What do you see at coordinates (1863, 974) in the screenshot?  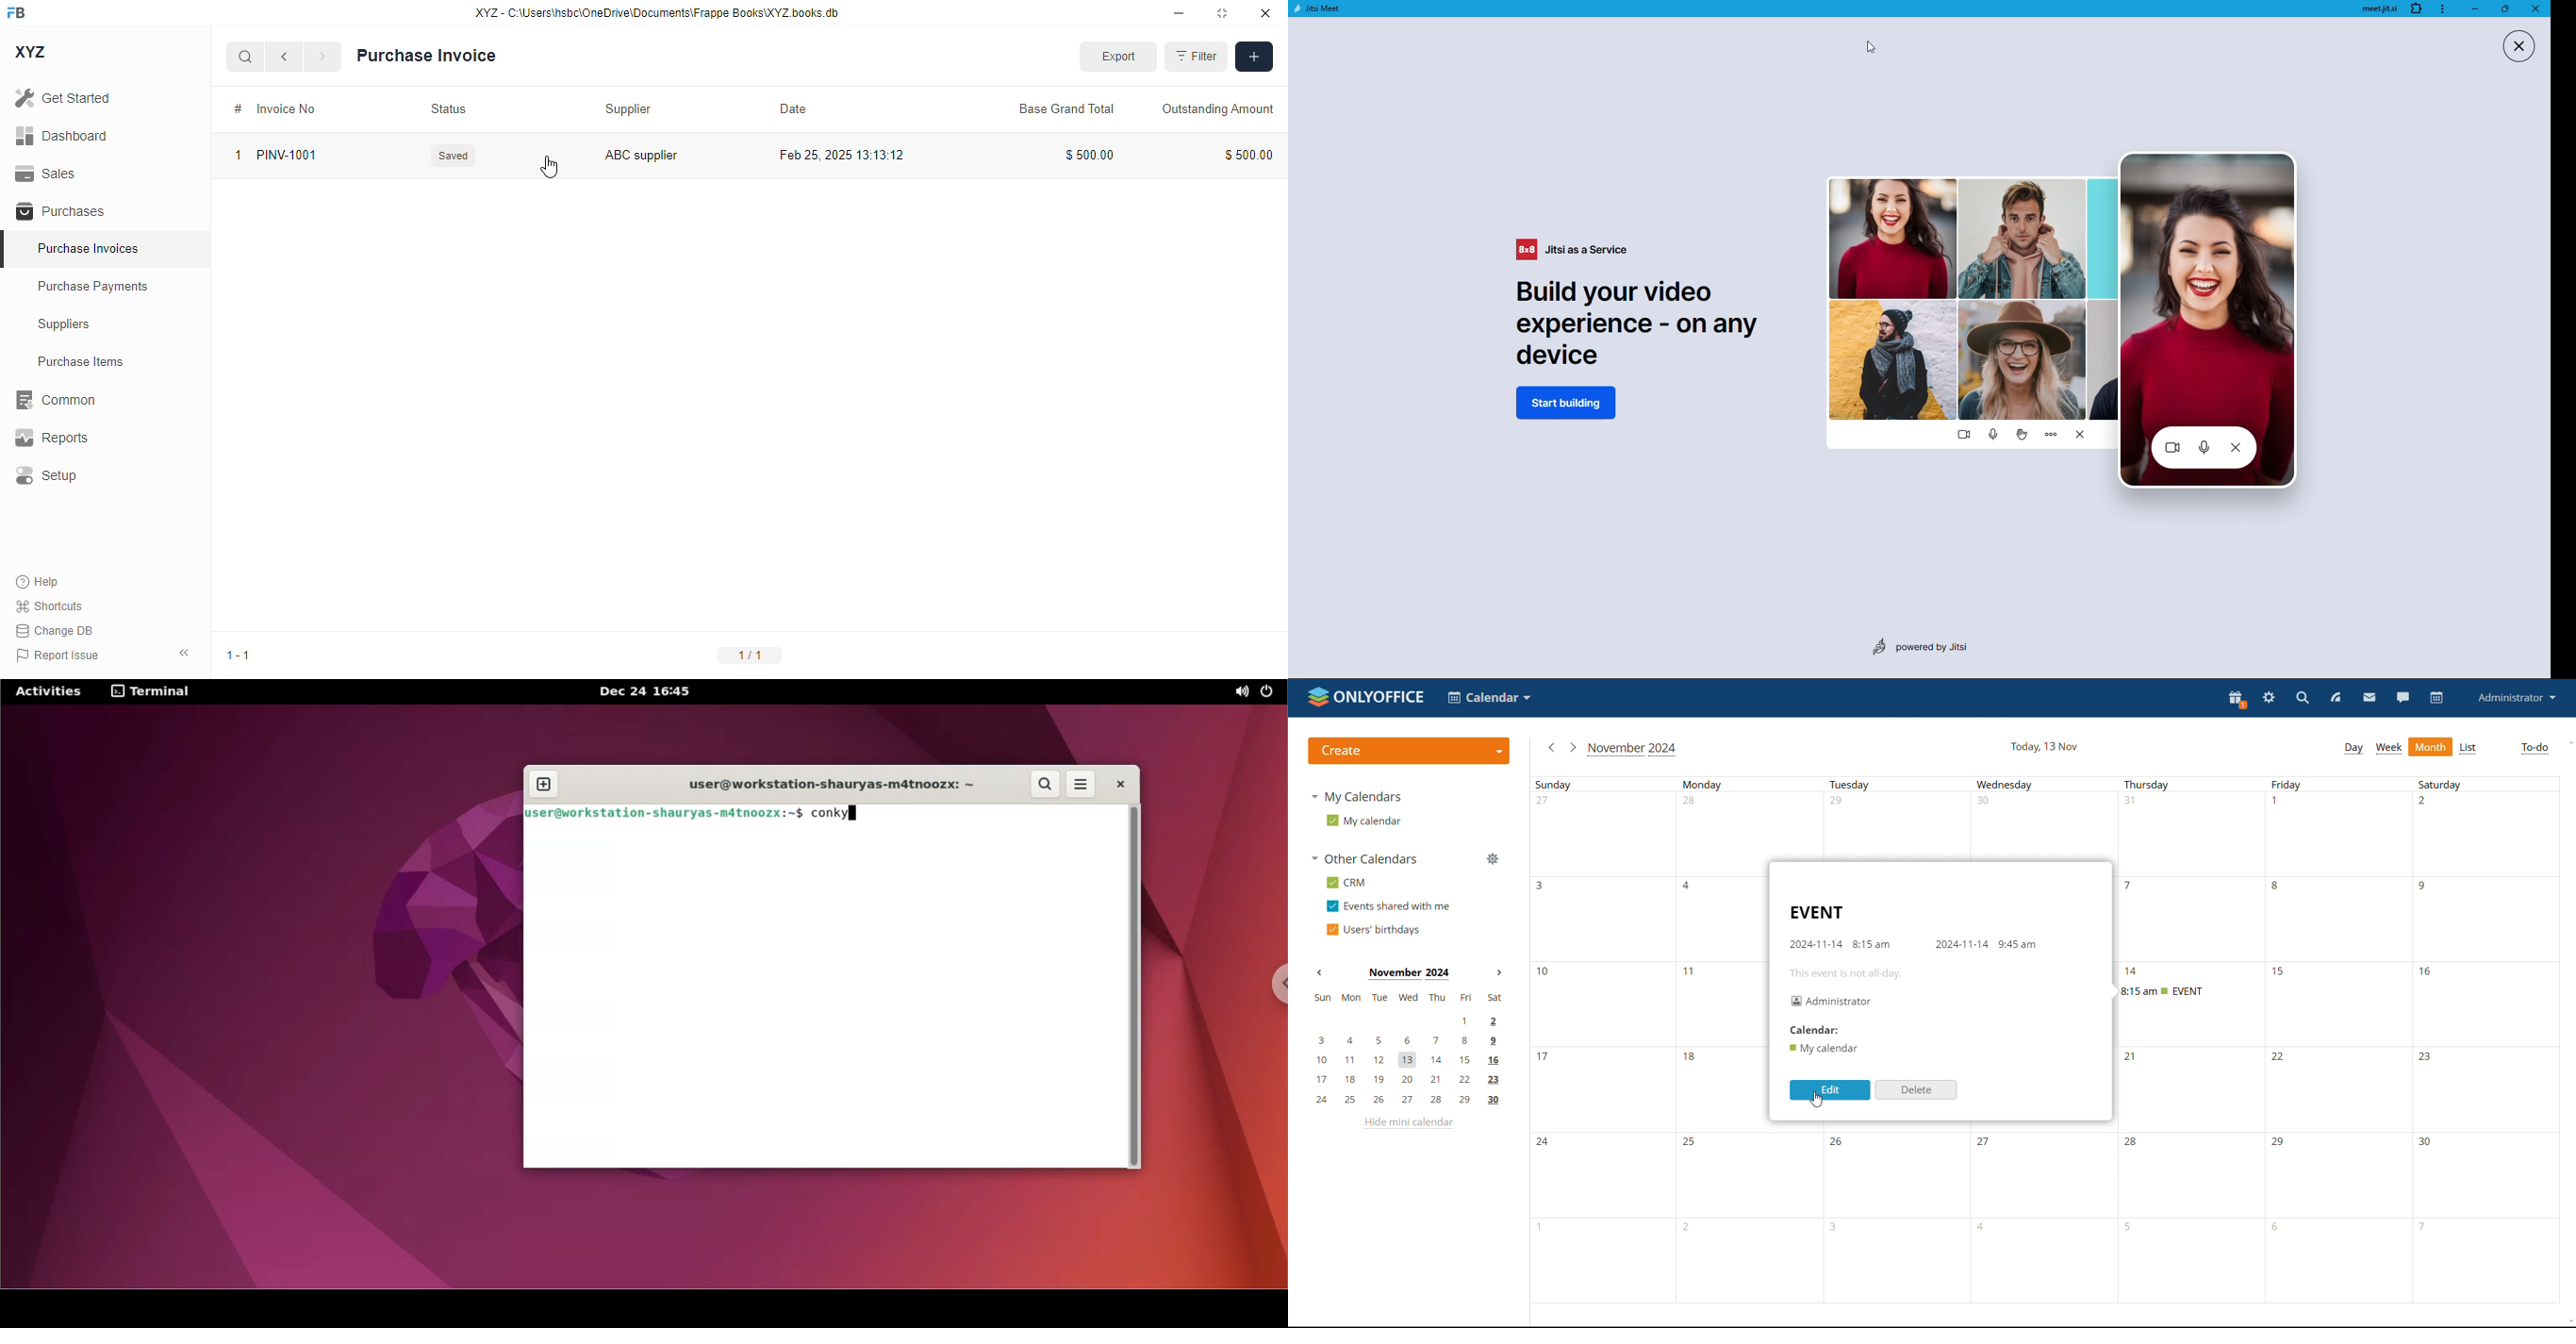 I see `This event is not all-day.` at bounding box center [1863, 974].